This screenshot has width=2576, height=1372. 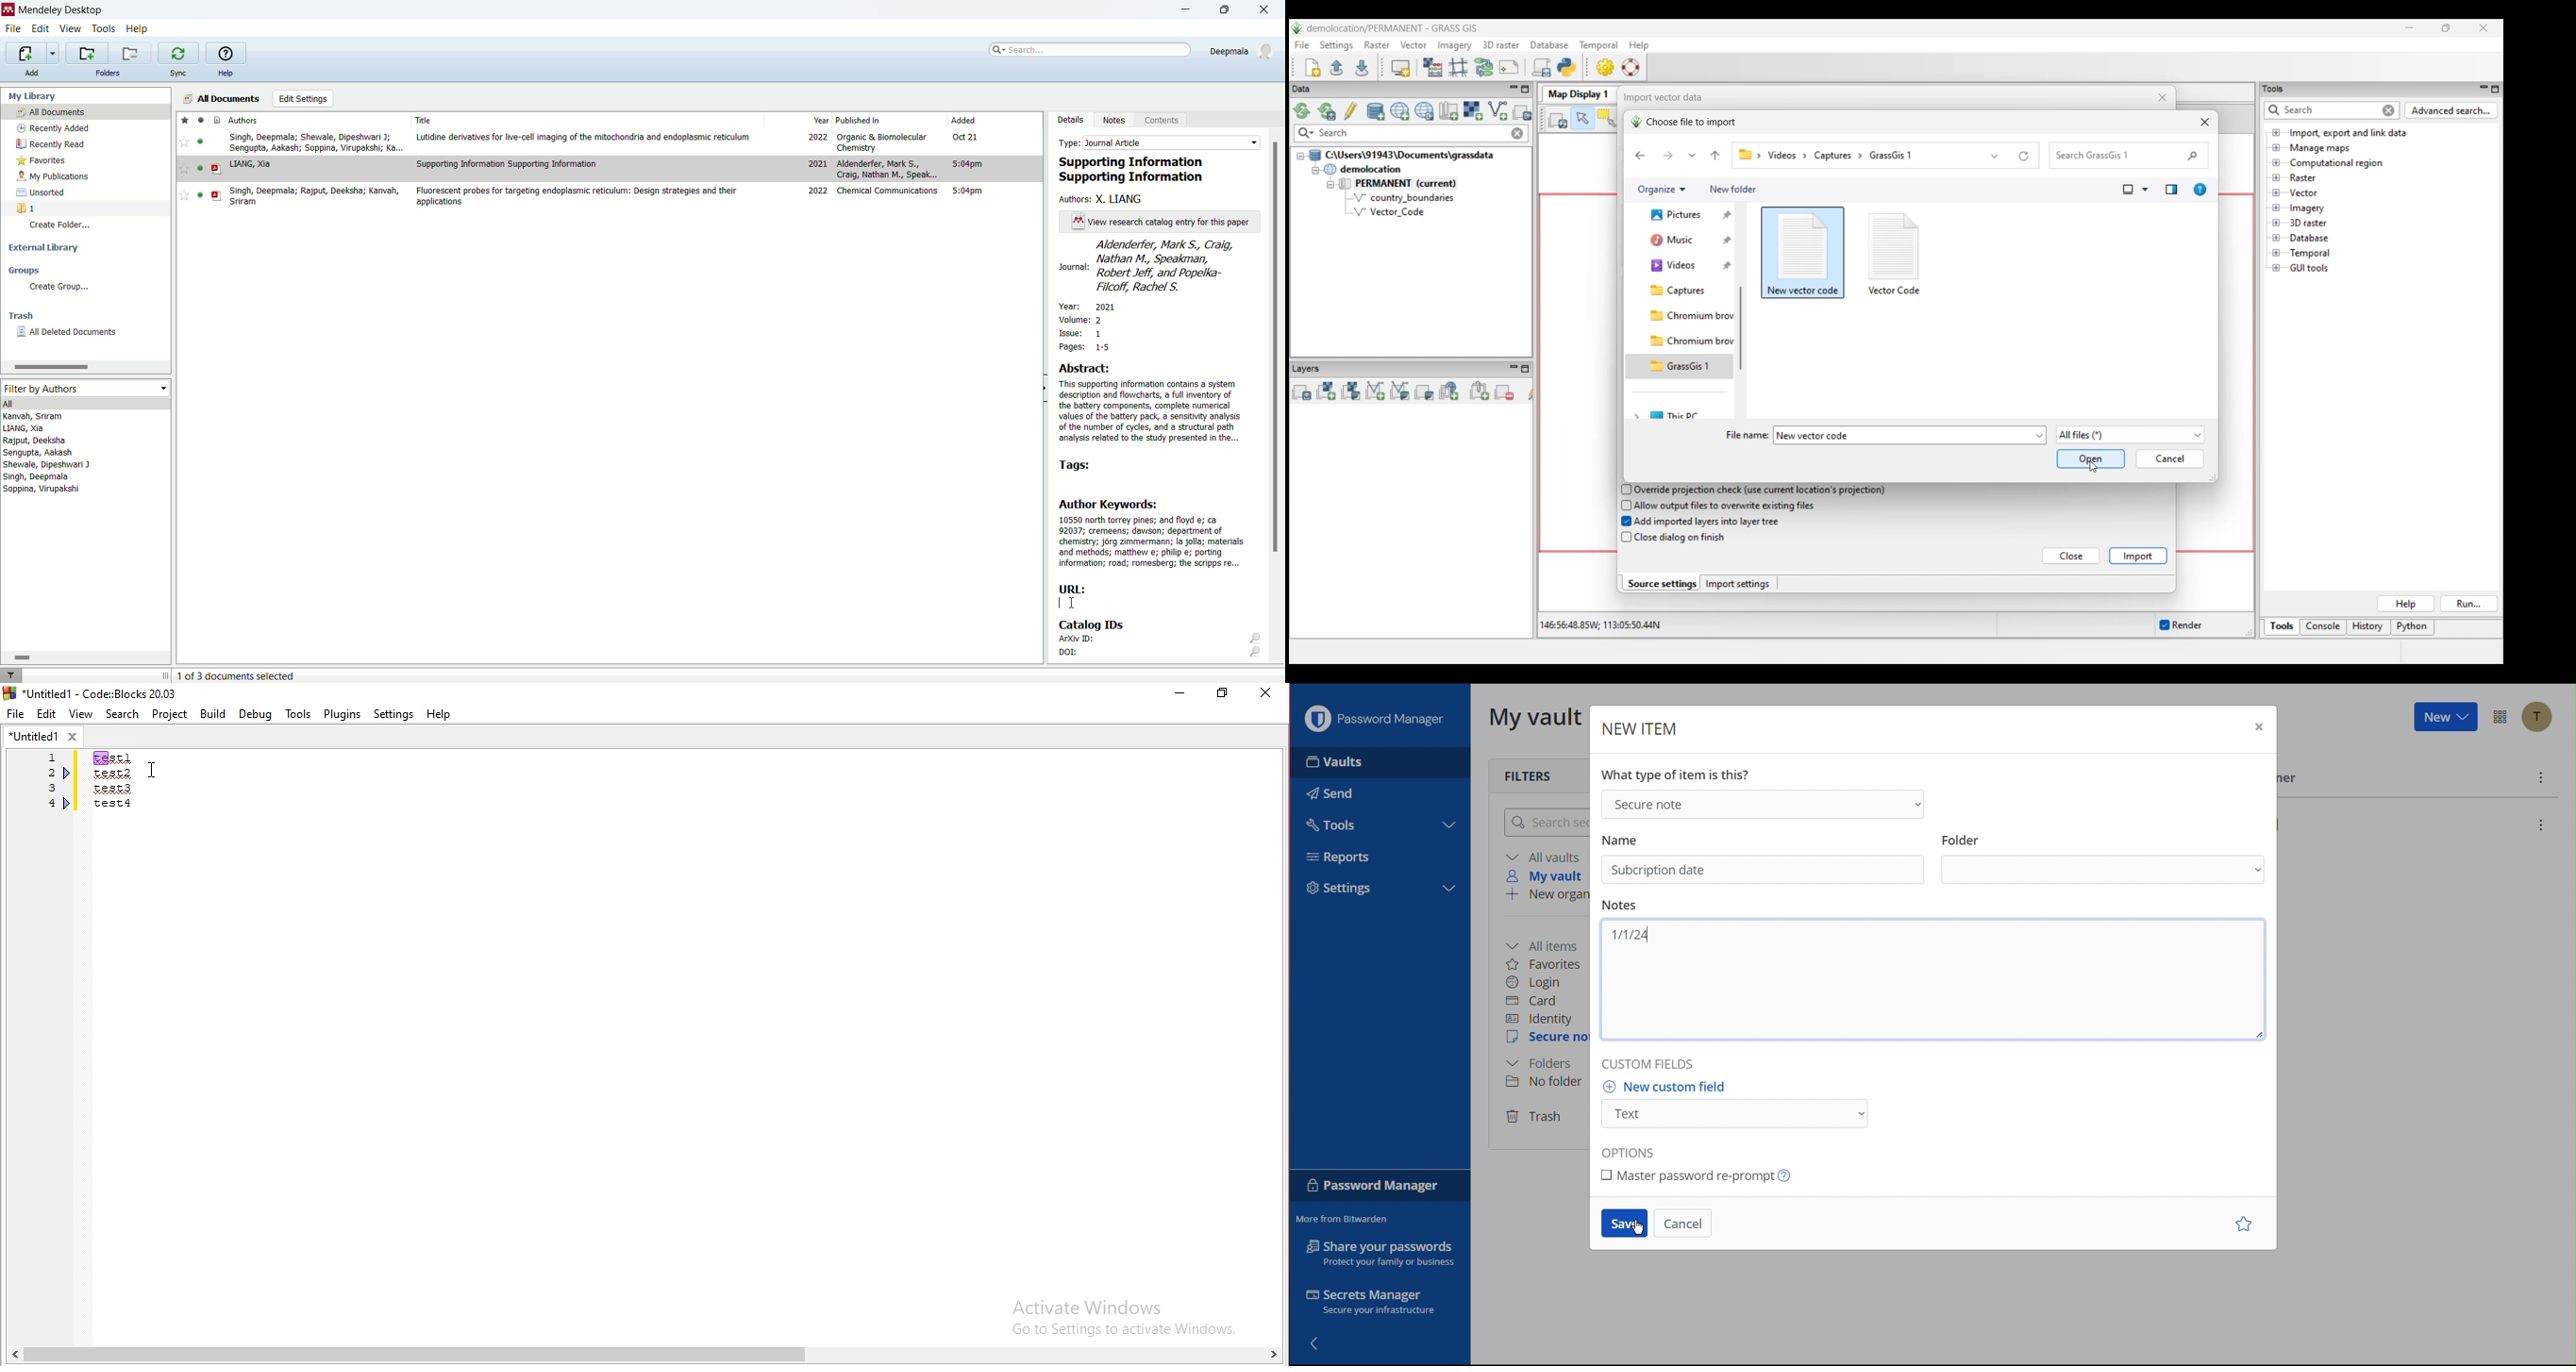 What do you see at coordinates (1278, 399) in the screenshot?
I see `vertical scroll bar` at bounding box center [1278, 399].